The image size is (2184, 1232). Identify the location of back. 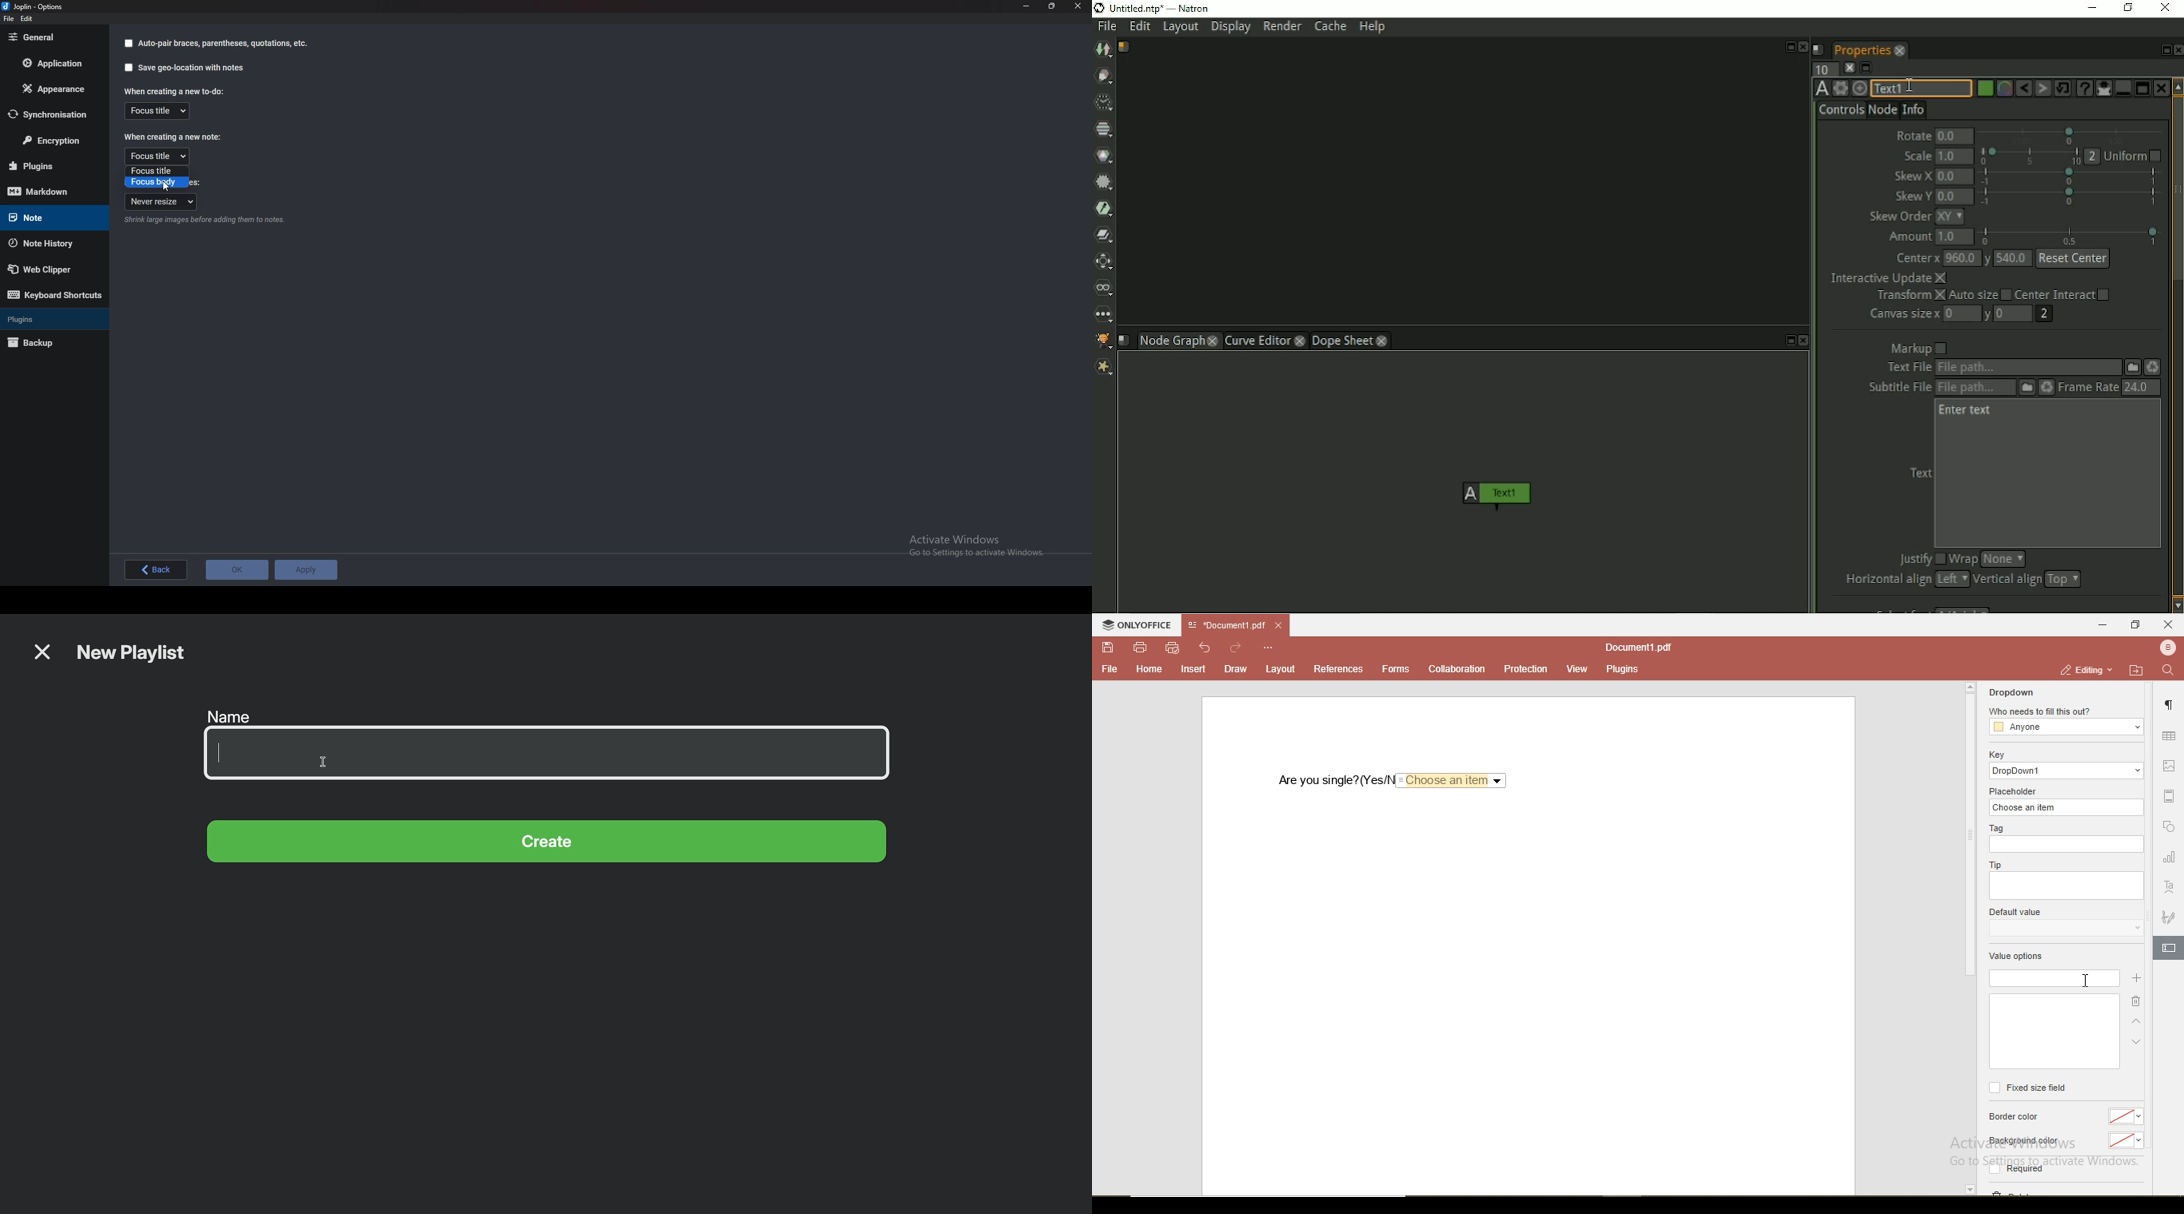
(155, 570).